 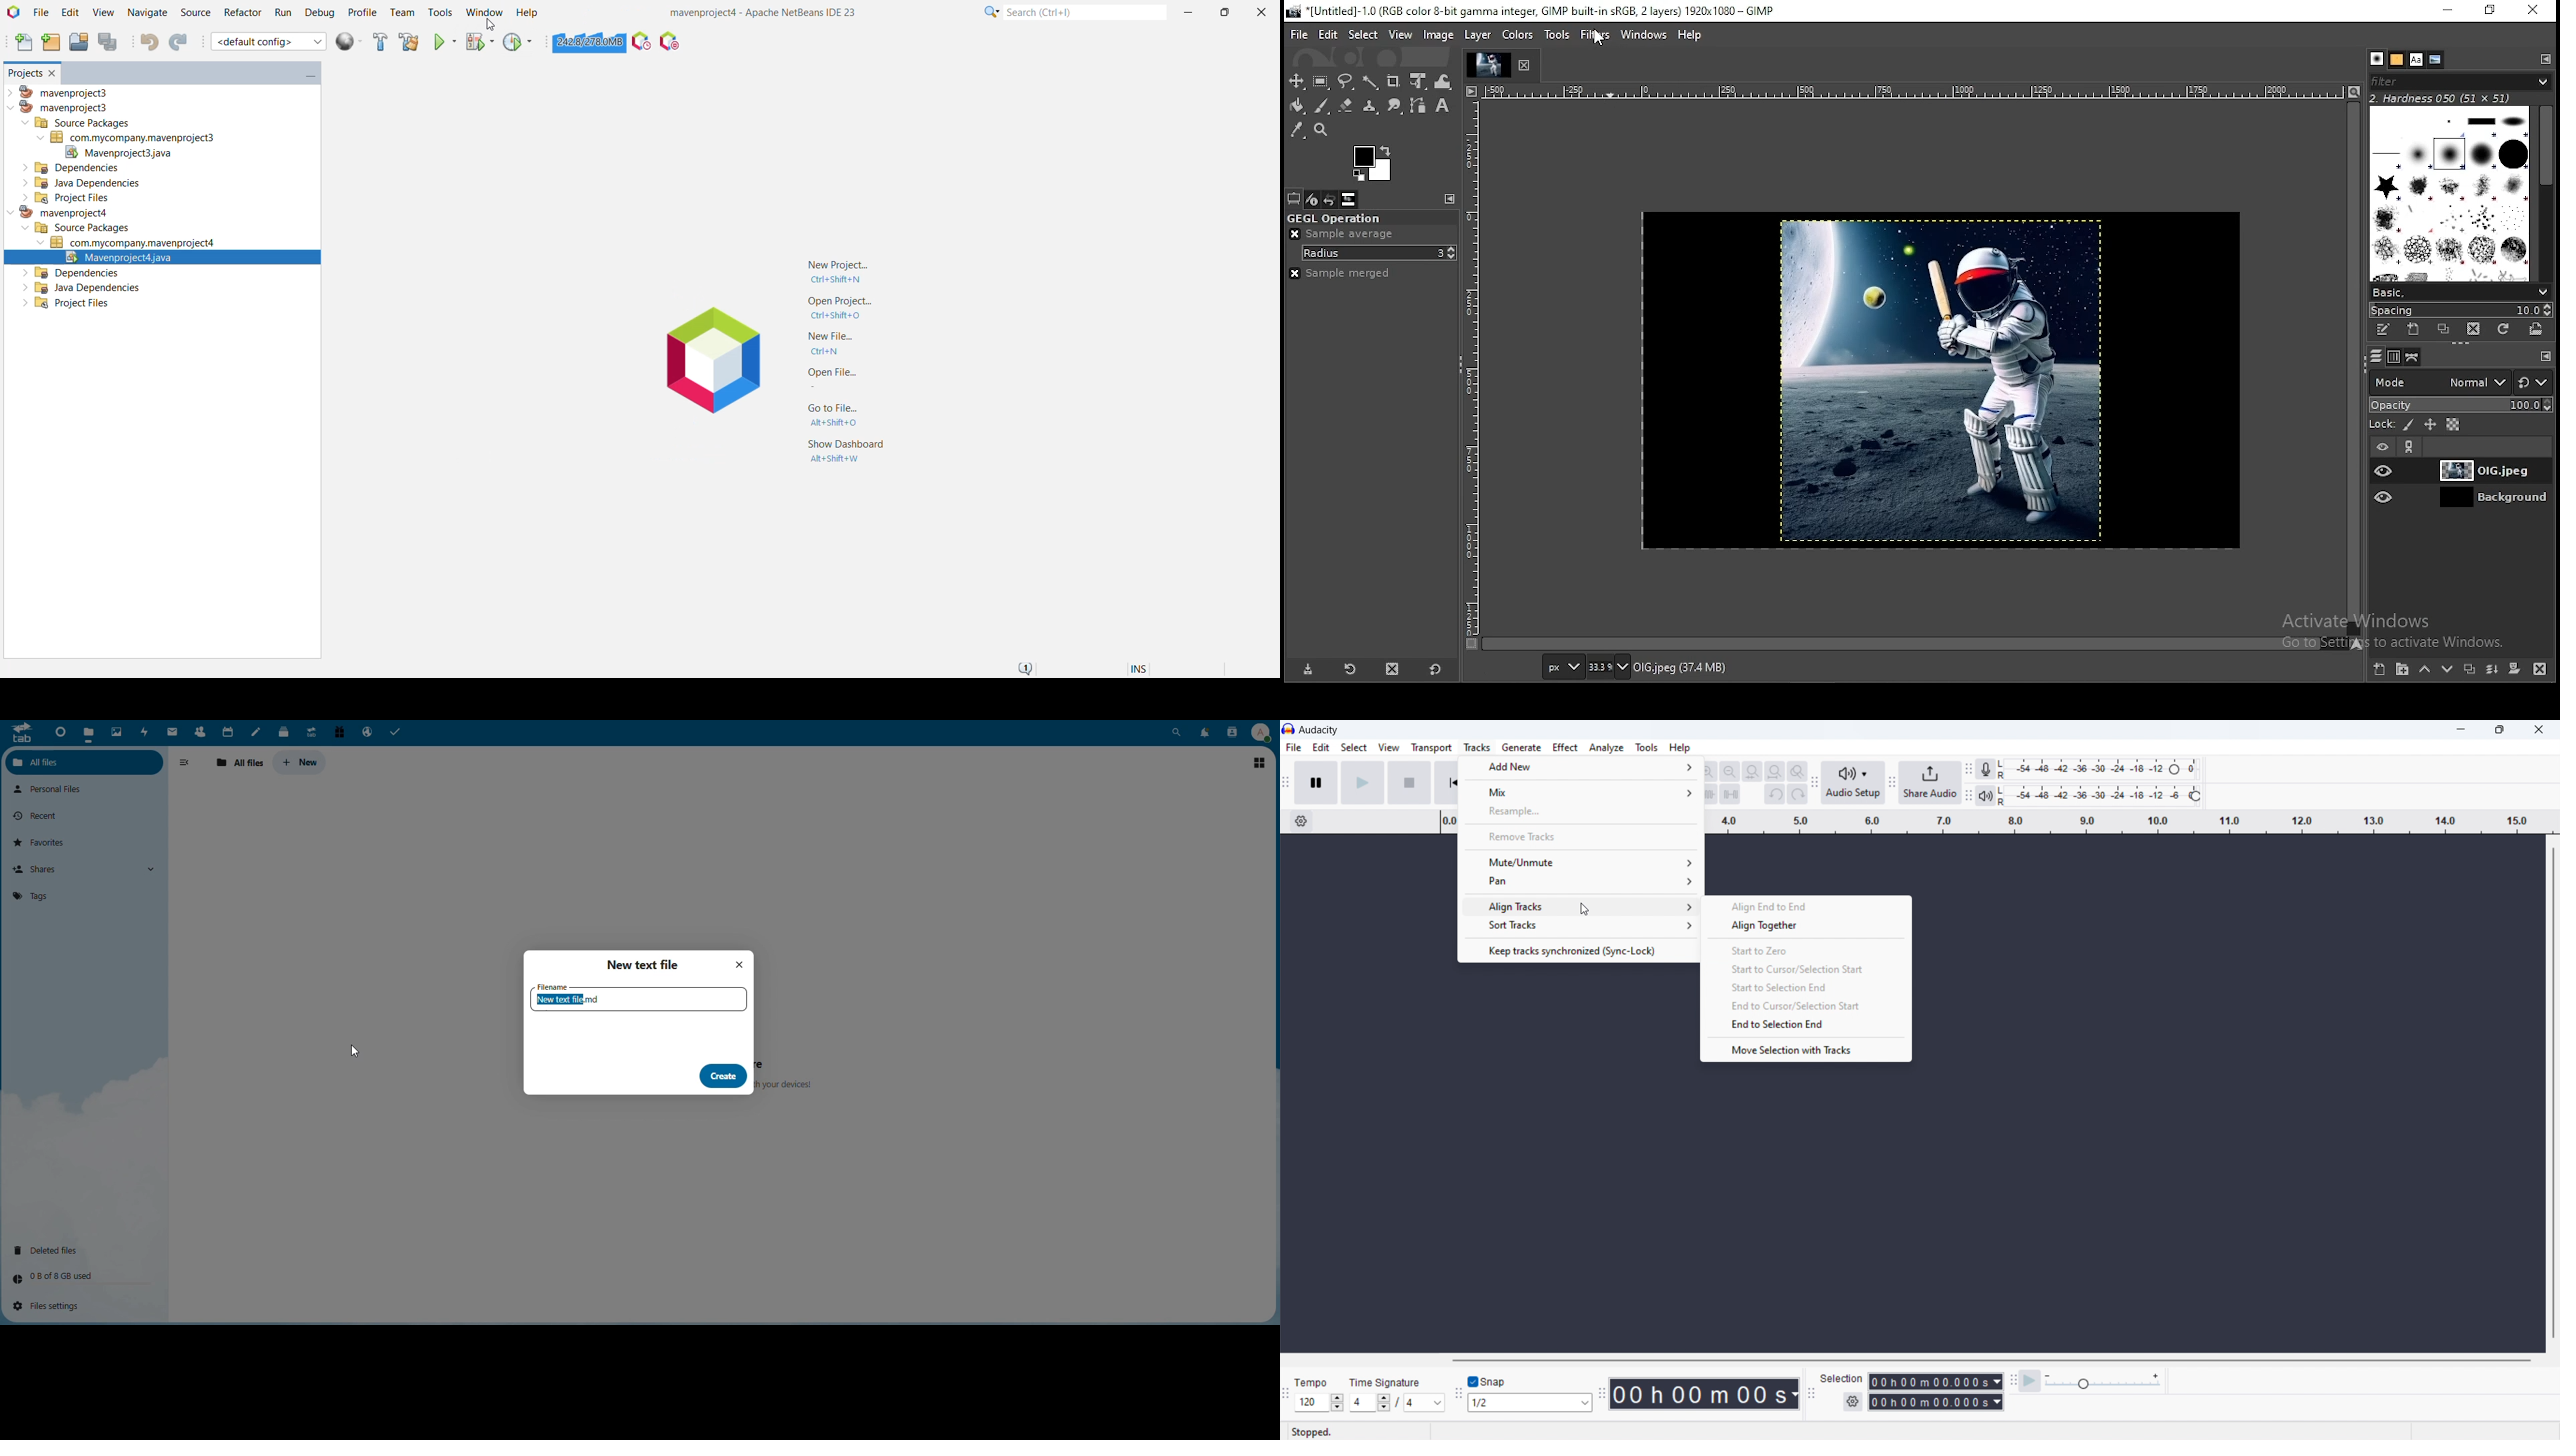 What do you see at coordinates (199, 731) in the screenshot?
I see `Contacts` at bounding box center [199, 731].